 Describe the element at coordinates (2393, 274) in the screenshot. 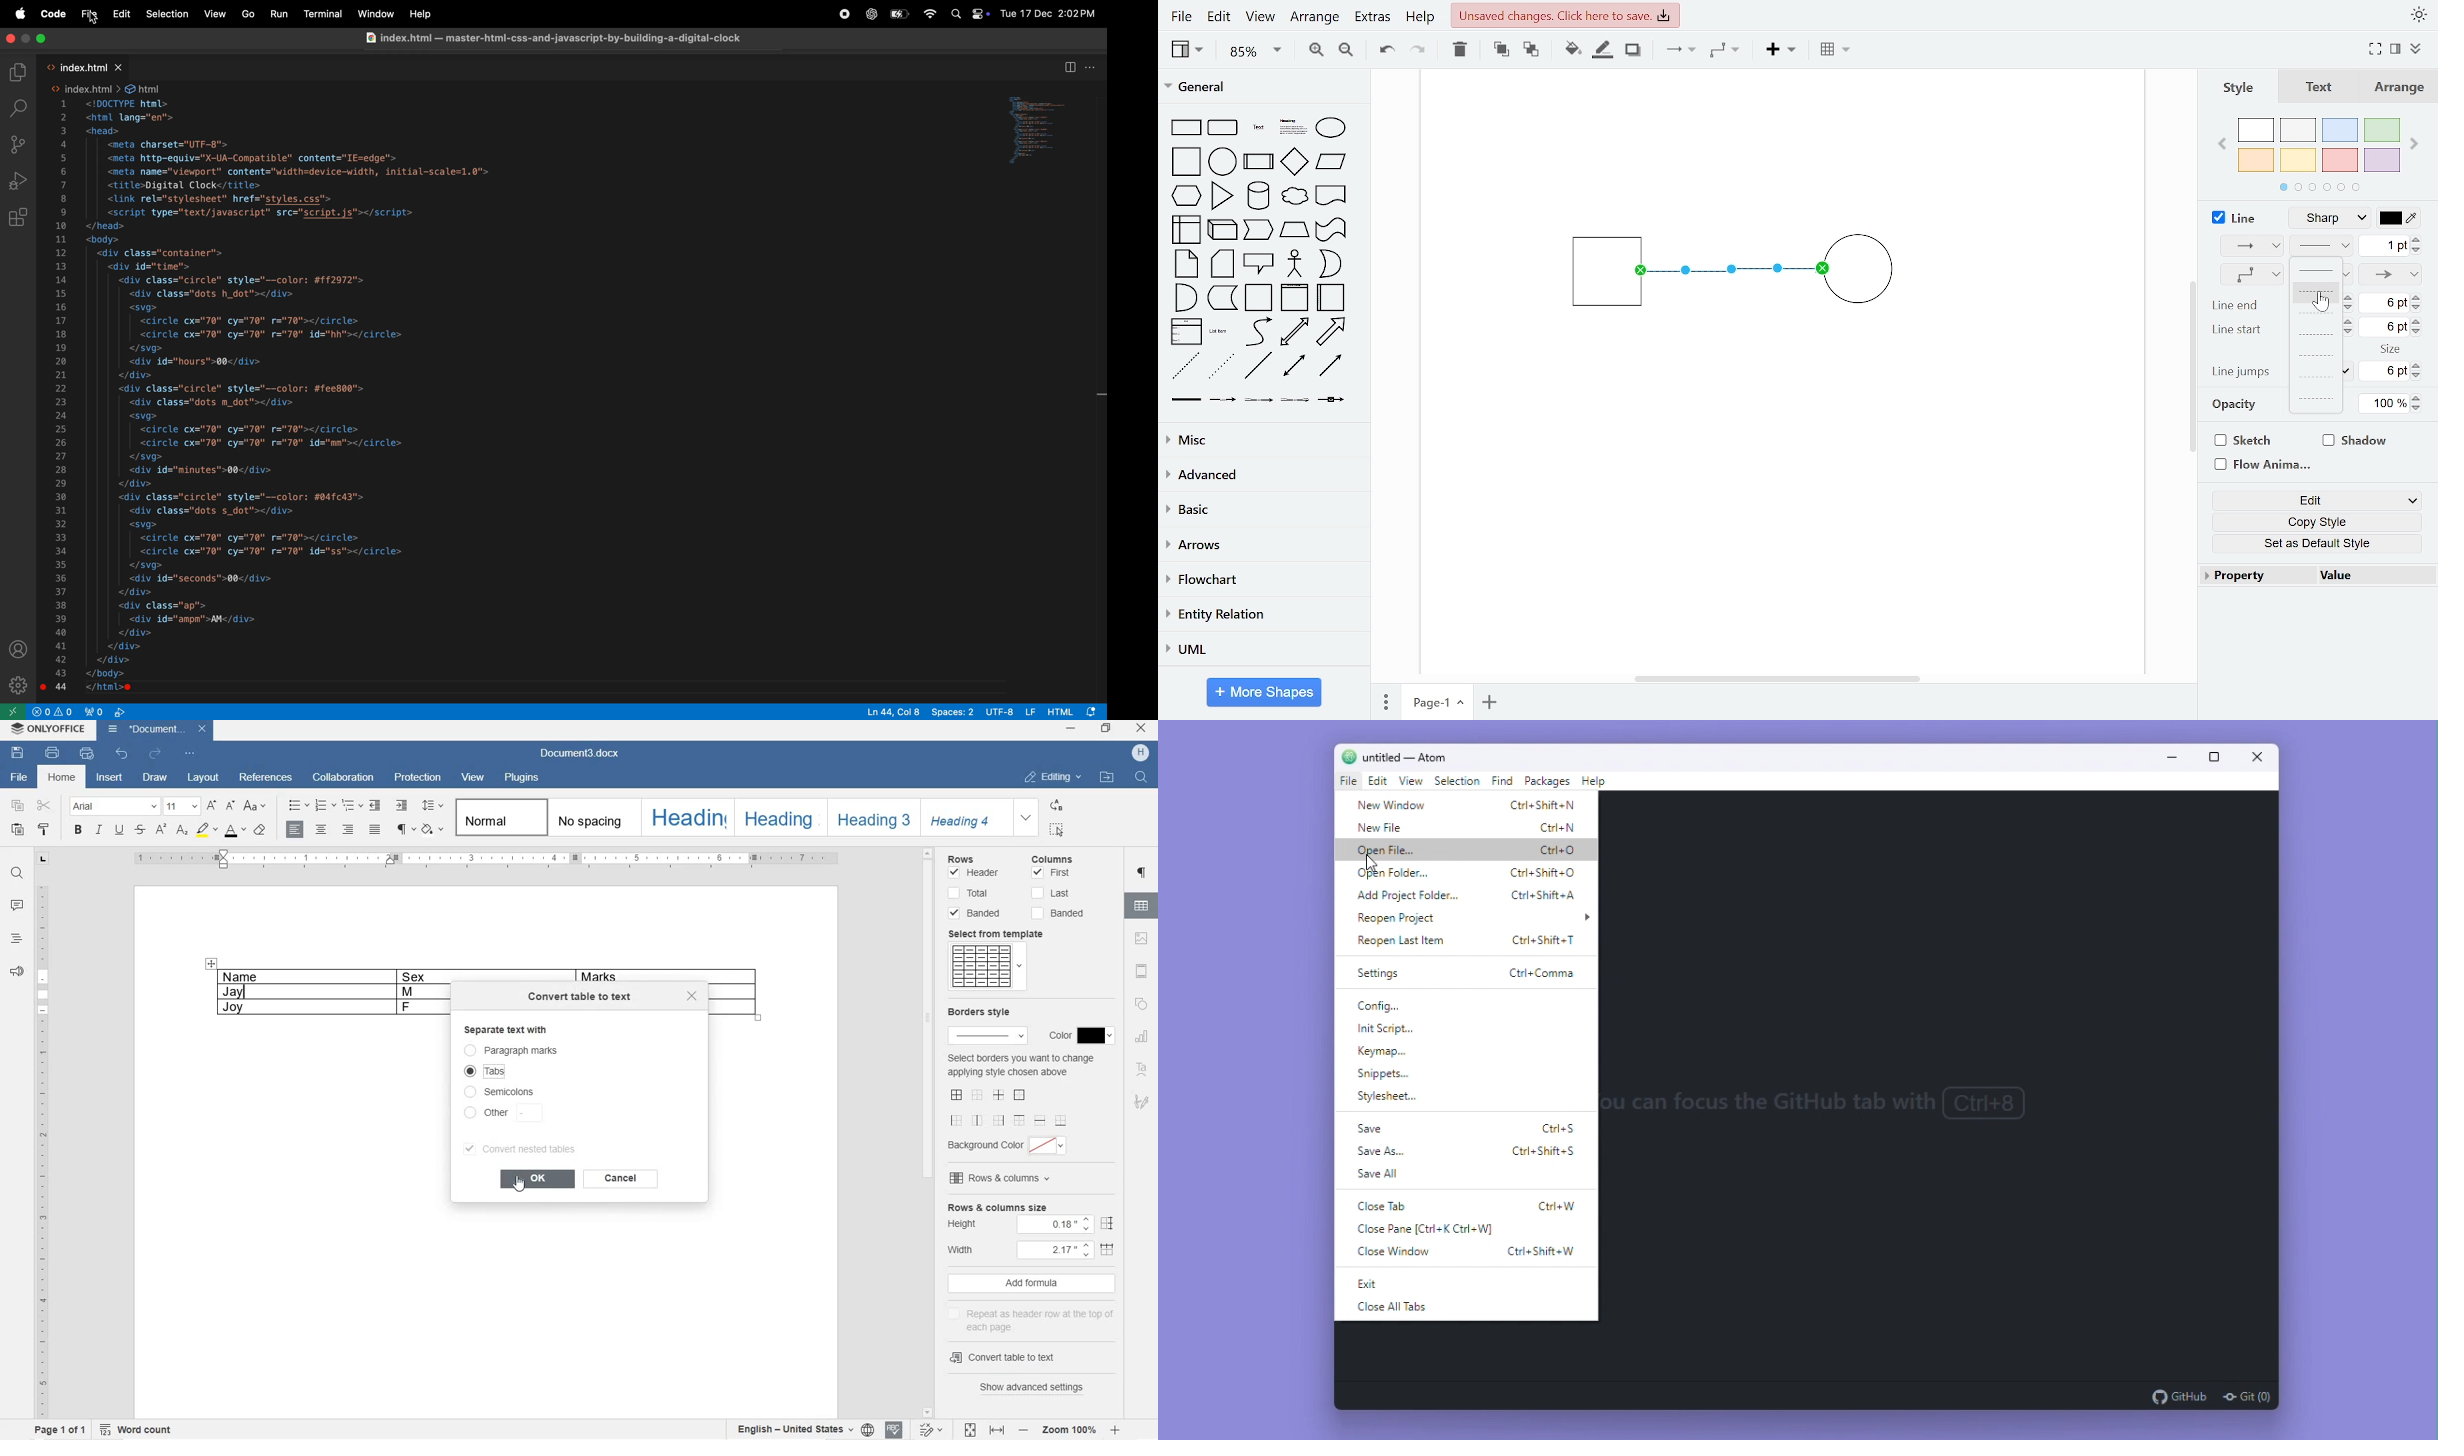

I see `line end` at that location.